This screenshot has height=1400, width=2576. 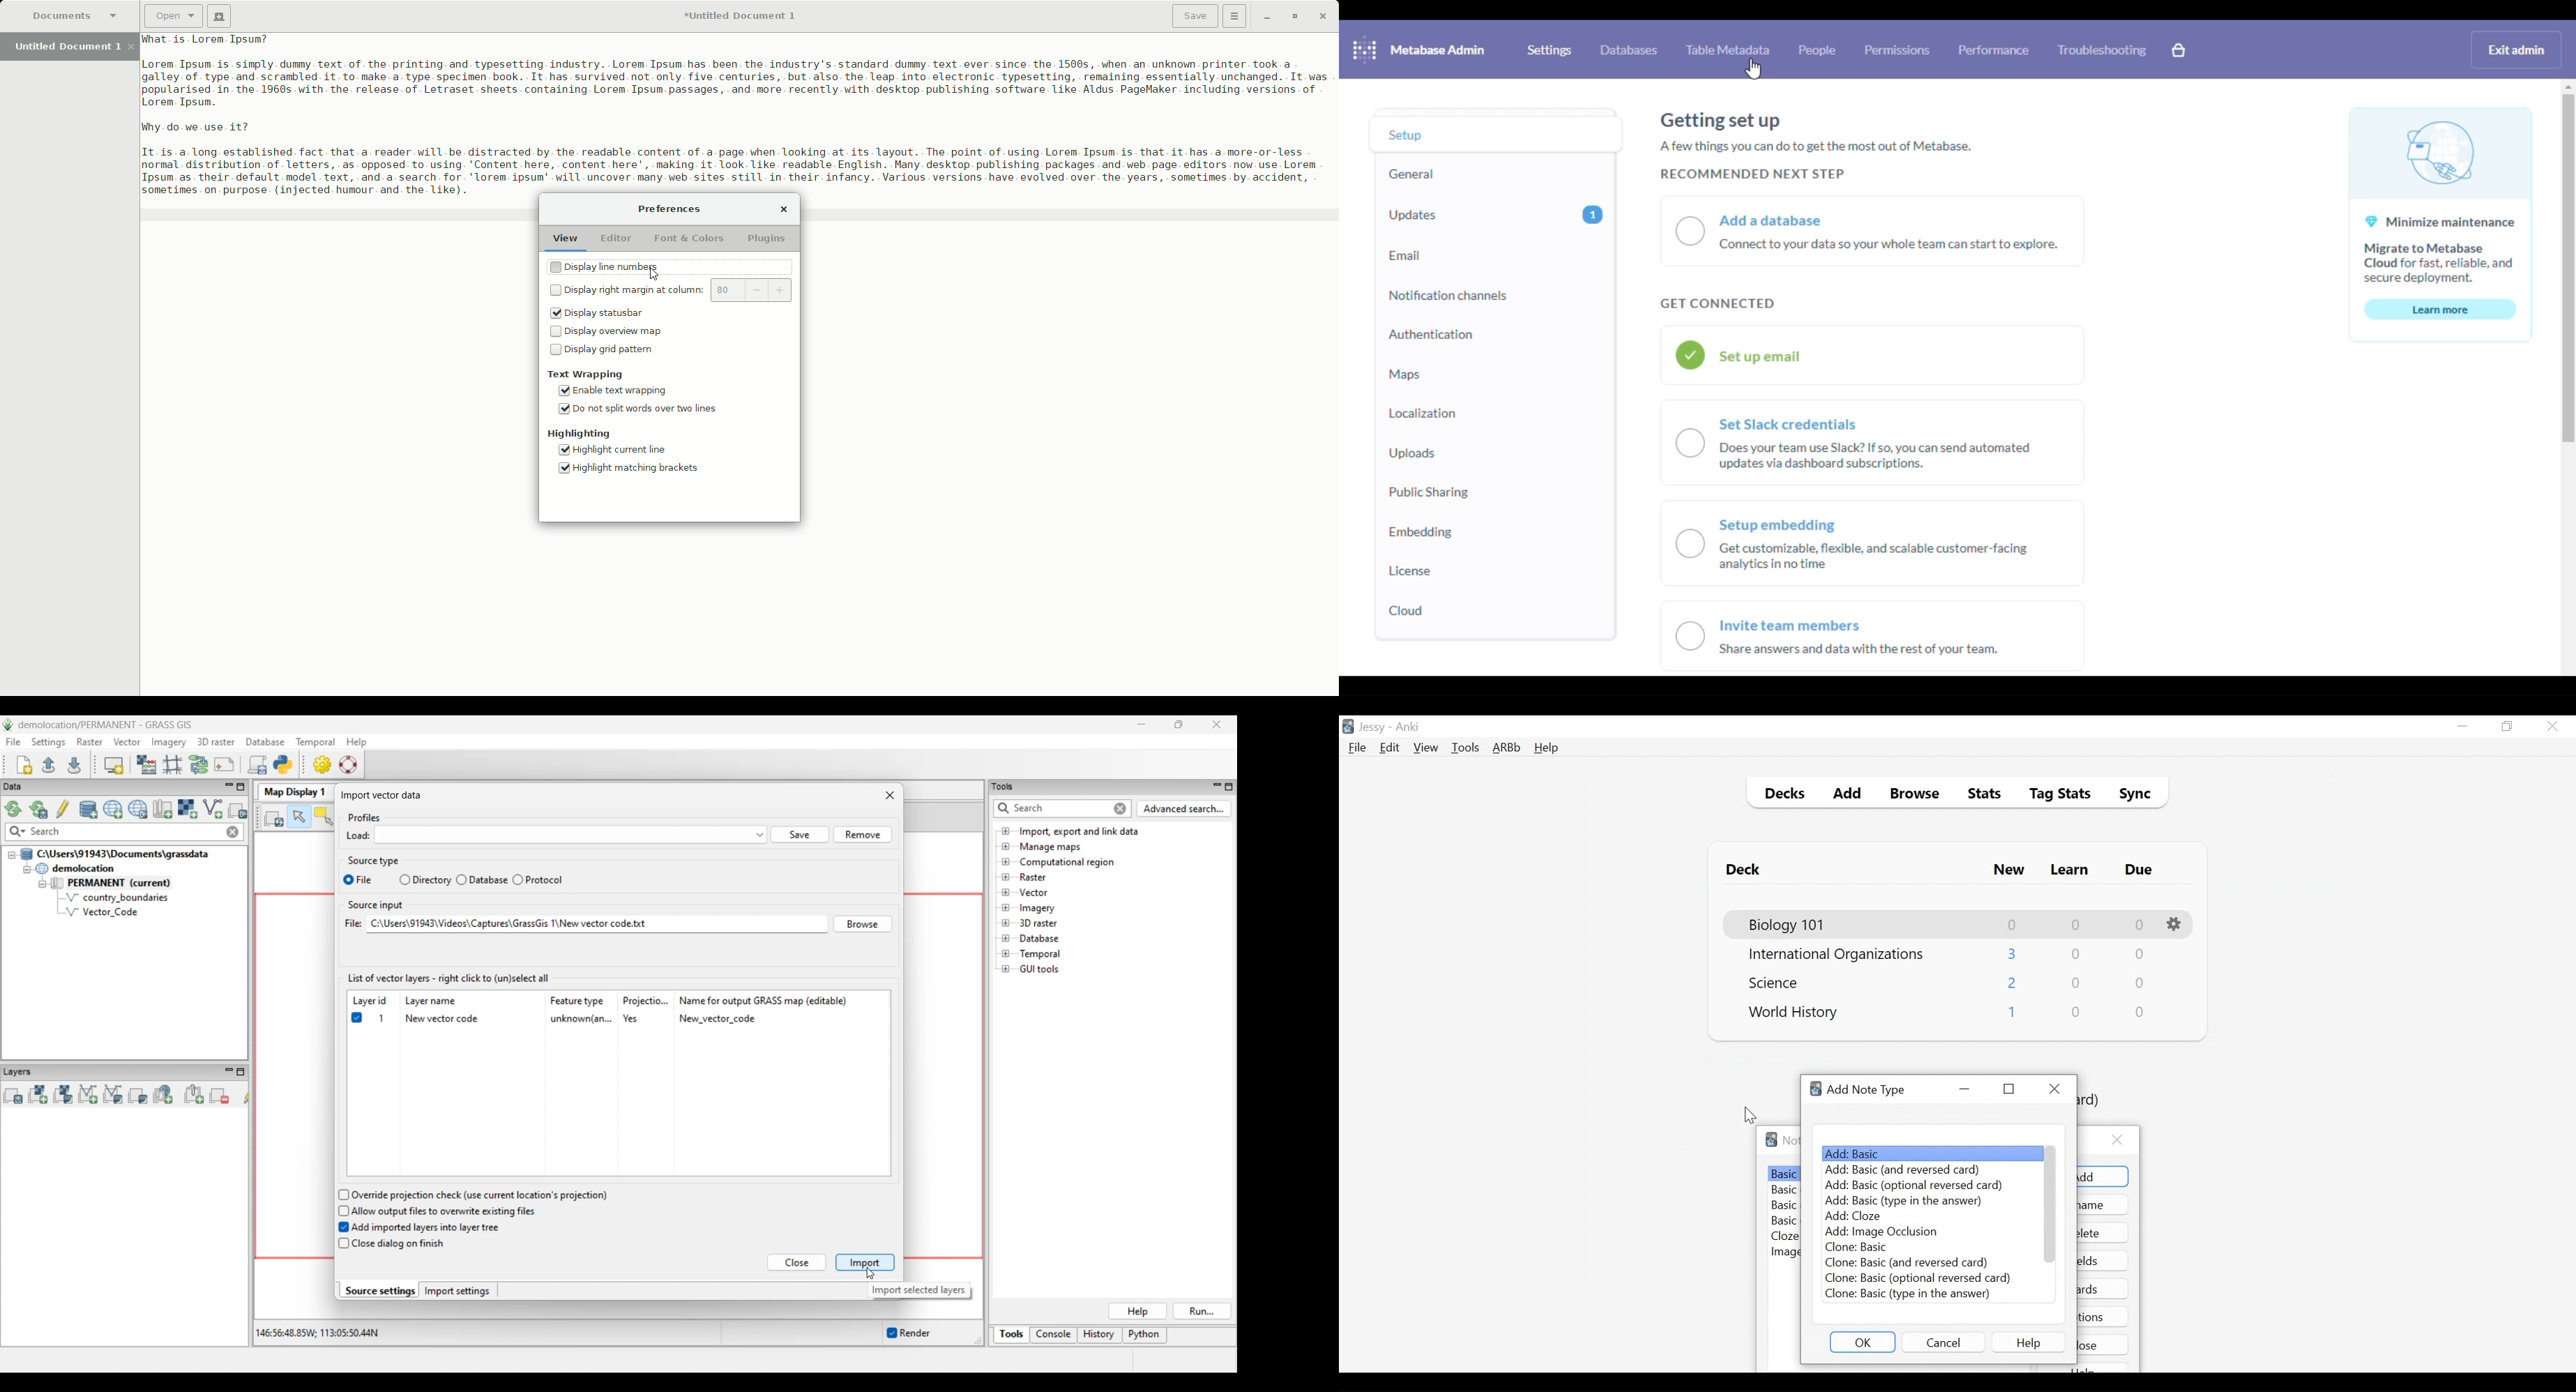 I want to click on Help, so click(x=1546, y=749).